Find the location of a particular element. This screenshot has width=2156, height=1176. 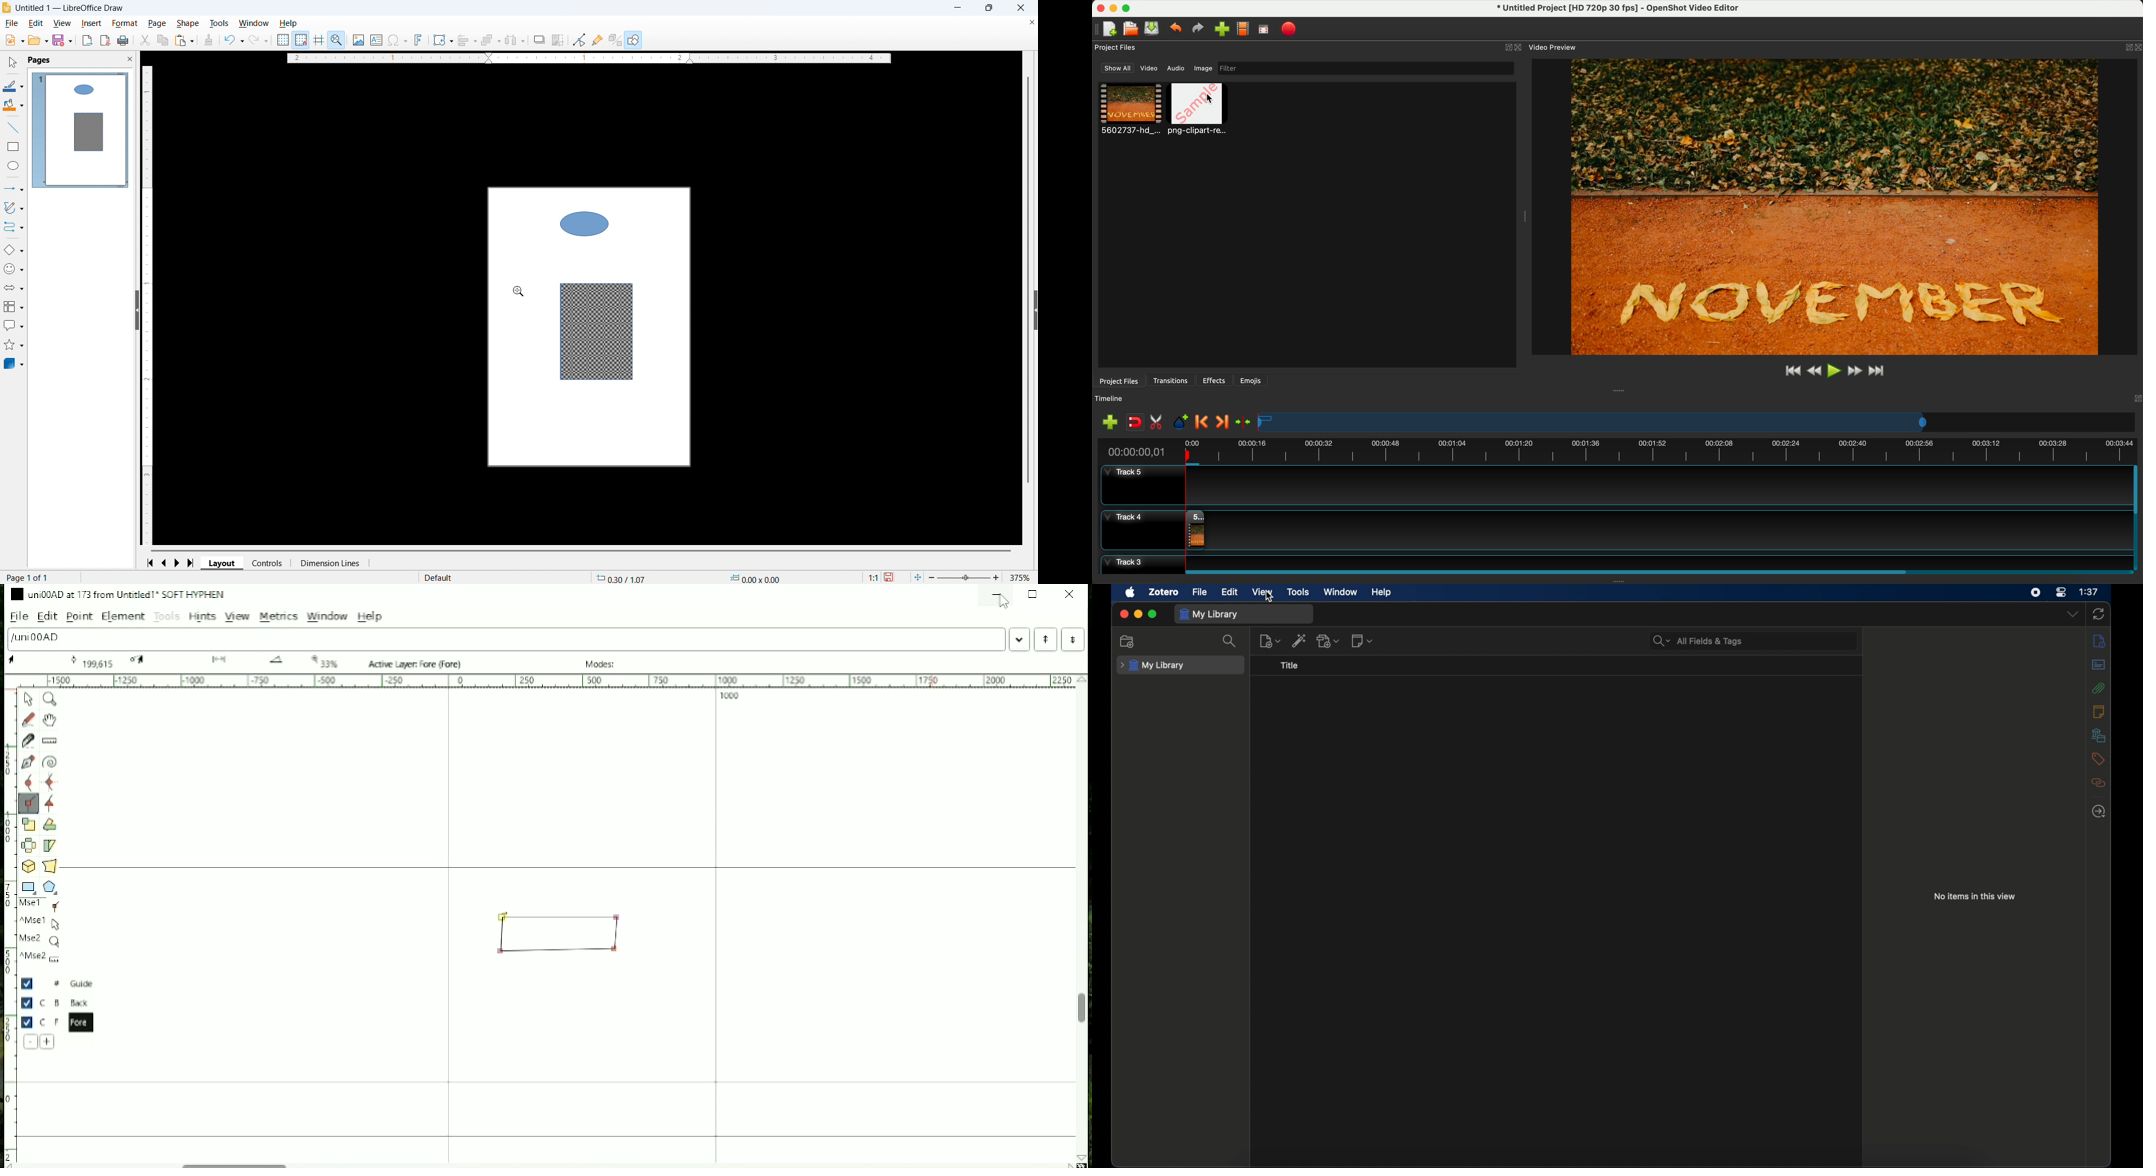

Scale the selection is located at coordinates (28, 824).